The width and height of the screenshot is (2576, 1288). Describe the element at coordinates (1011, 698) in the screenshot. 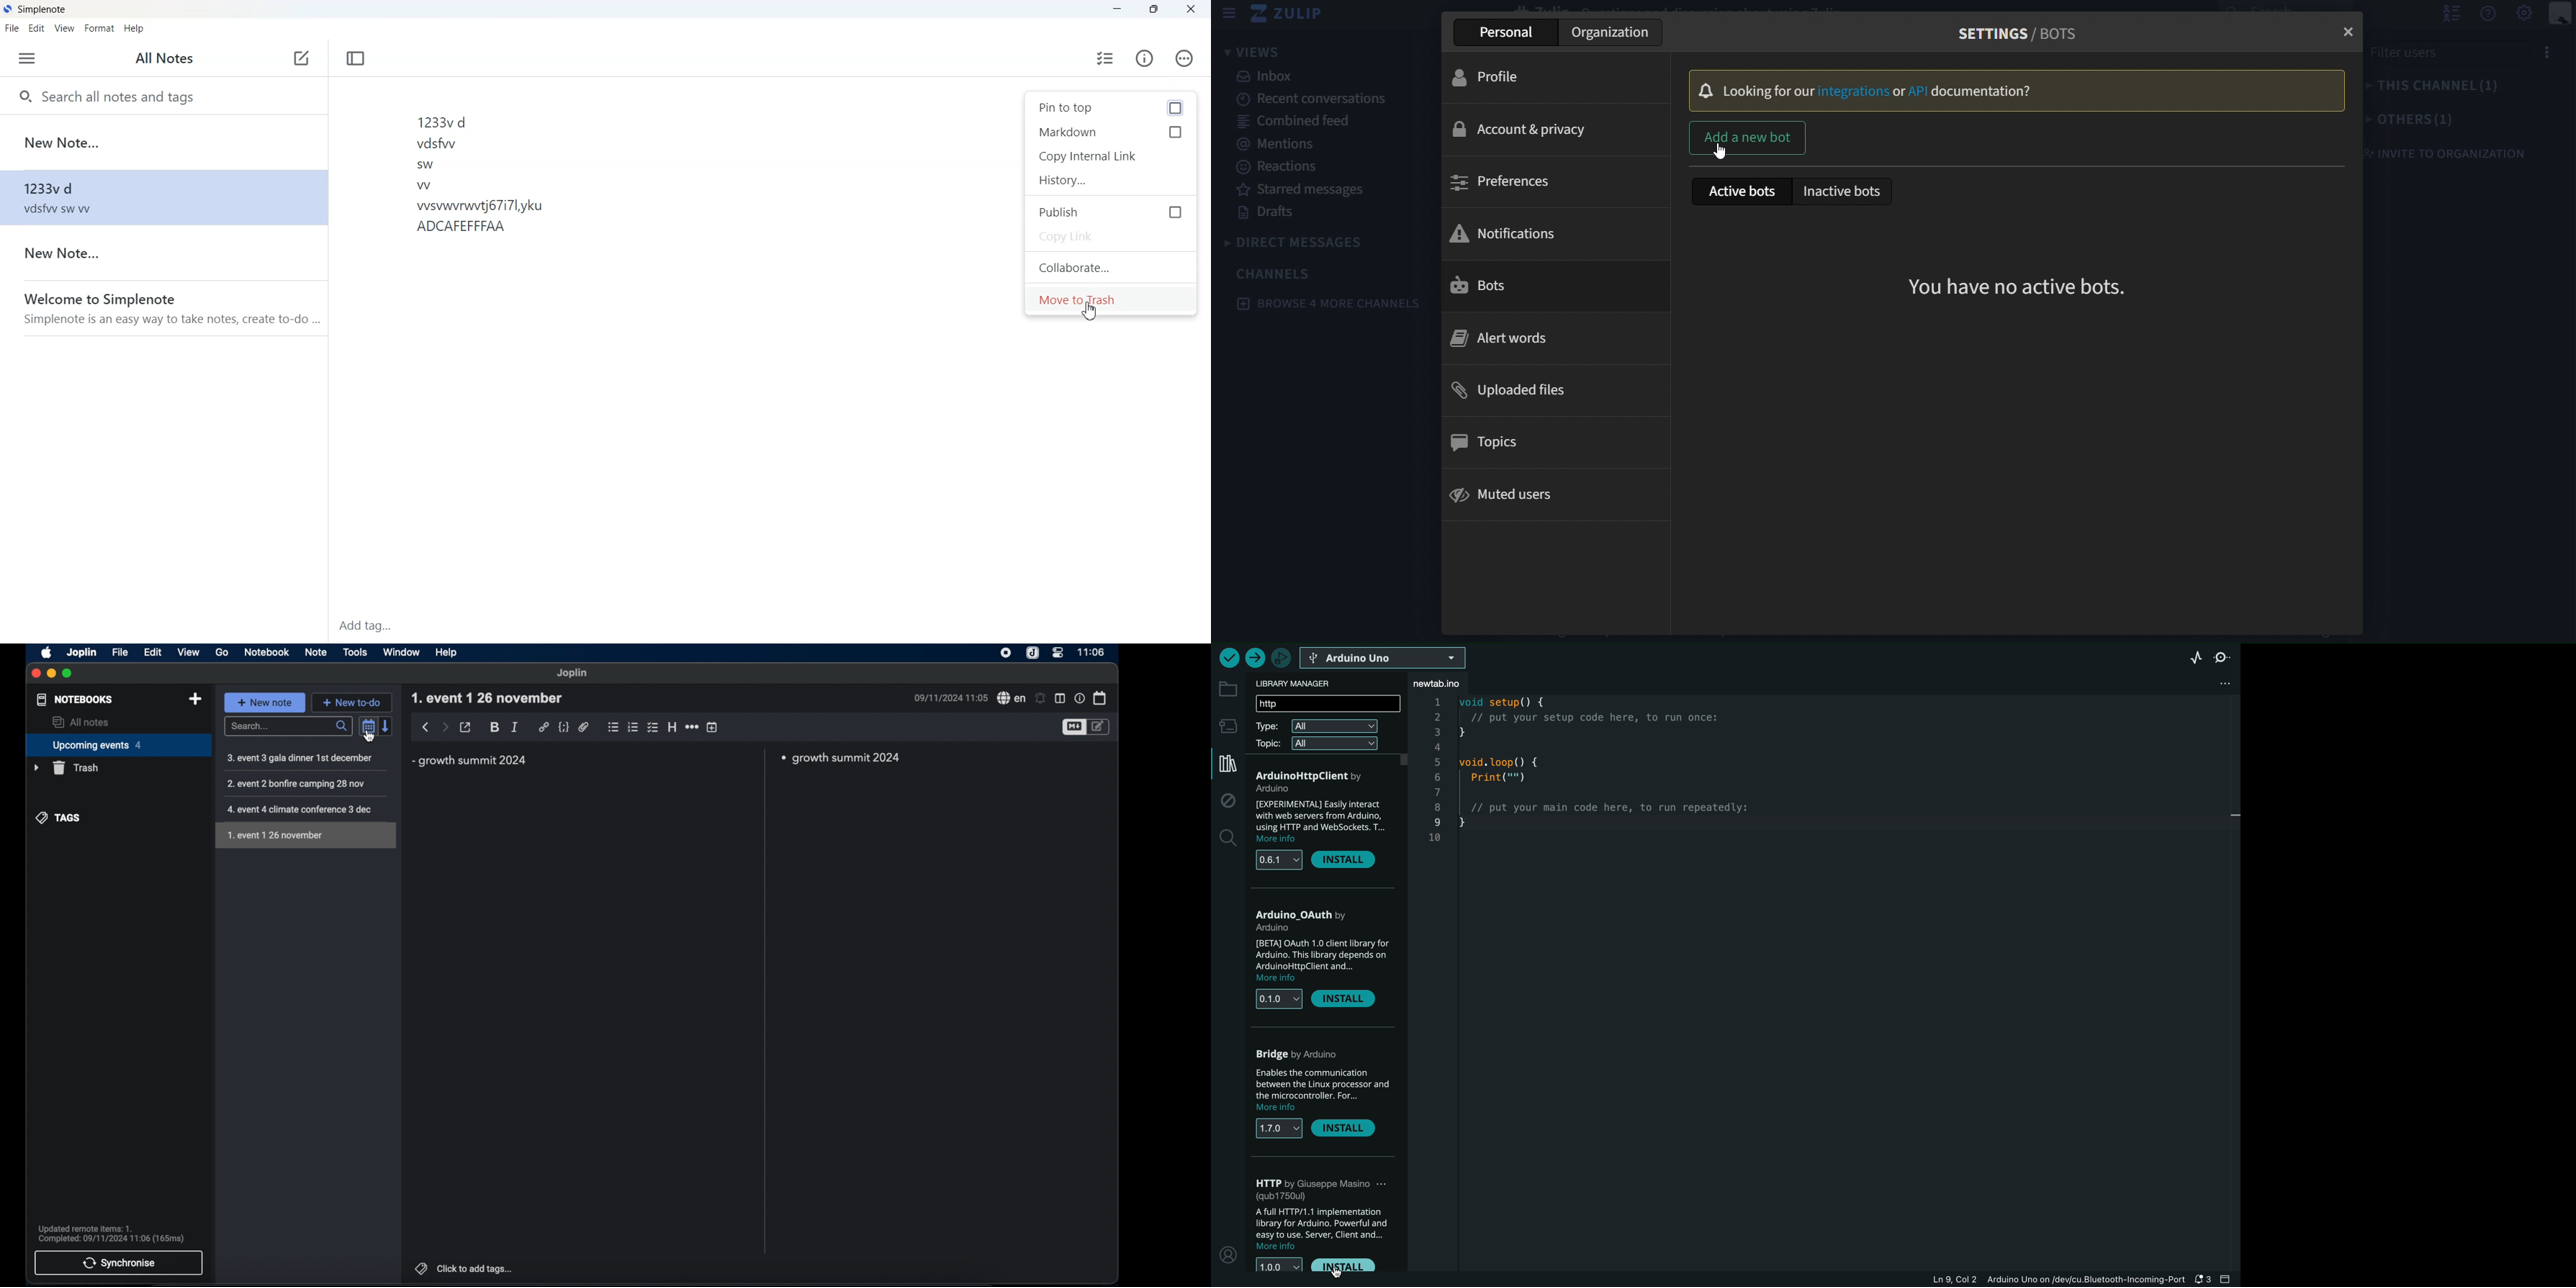

I see `spell check` at that location.